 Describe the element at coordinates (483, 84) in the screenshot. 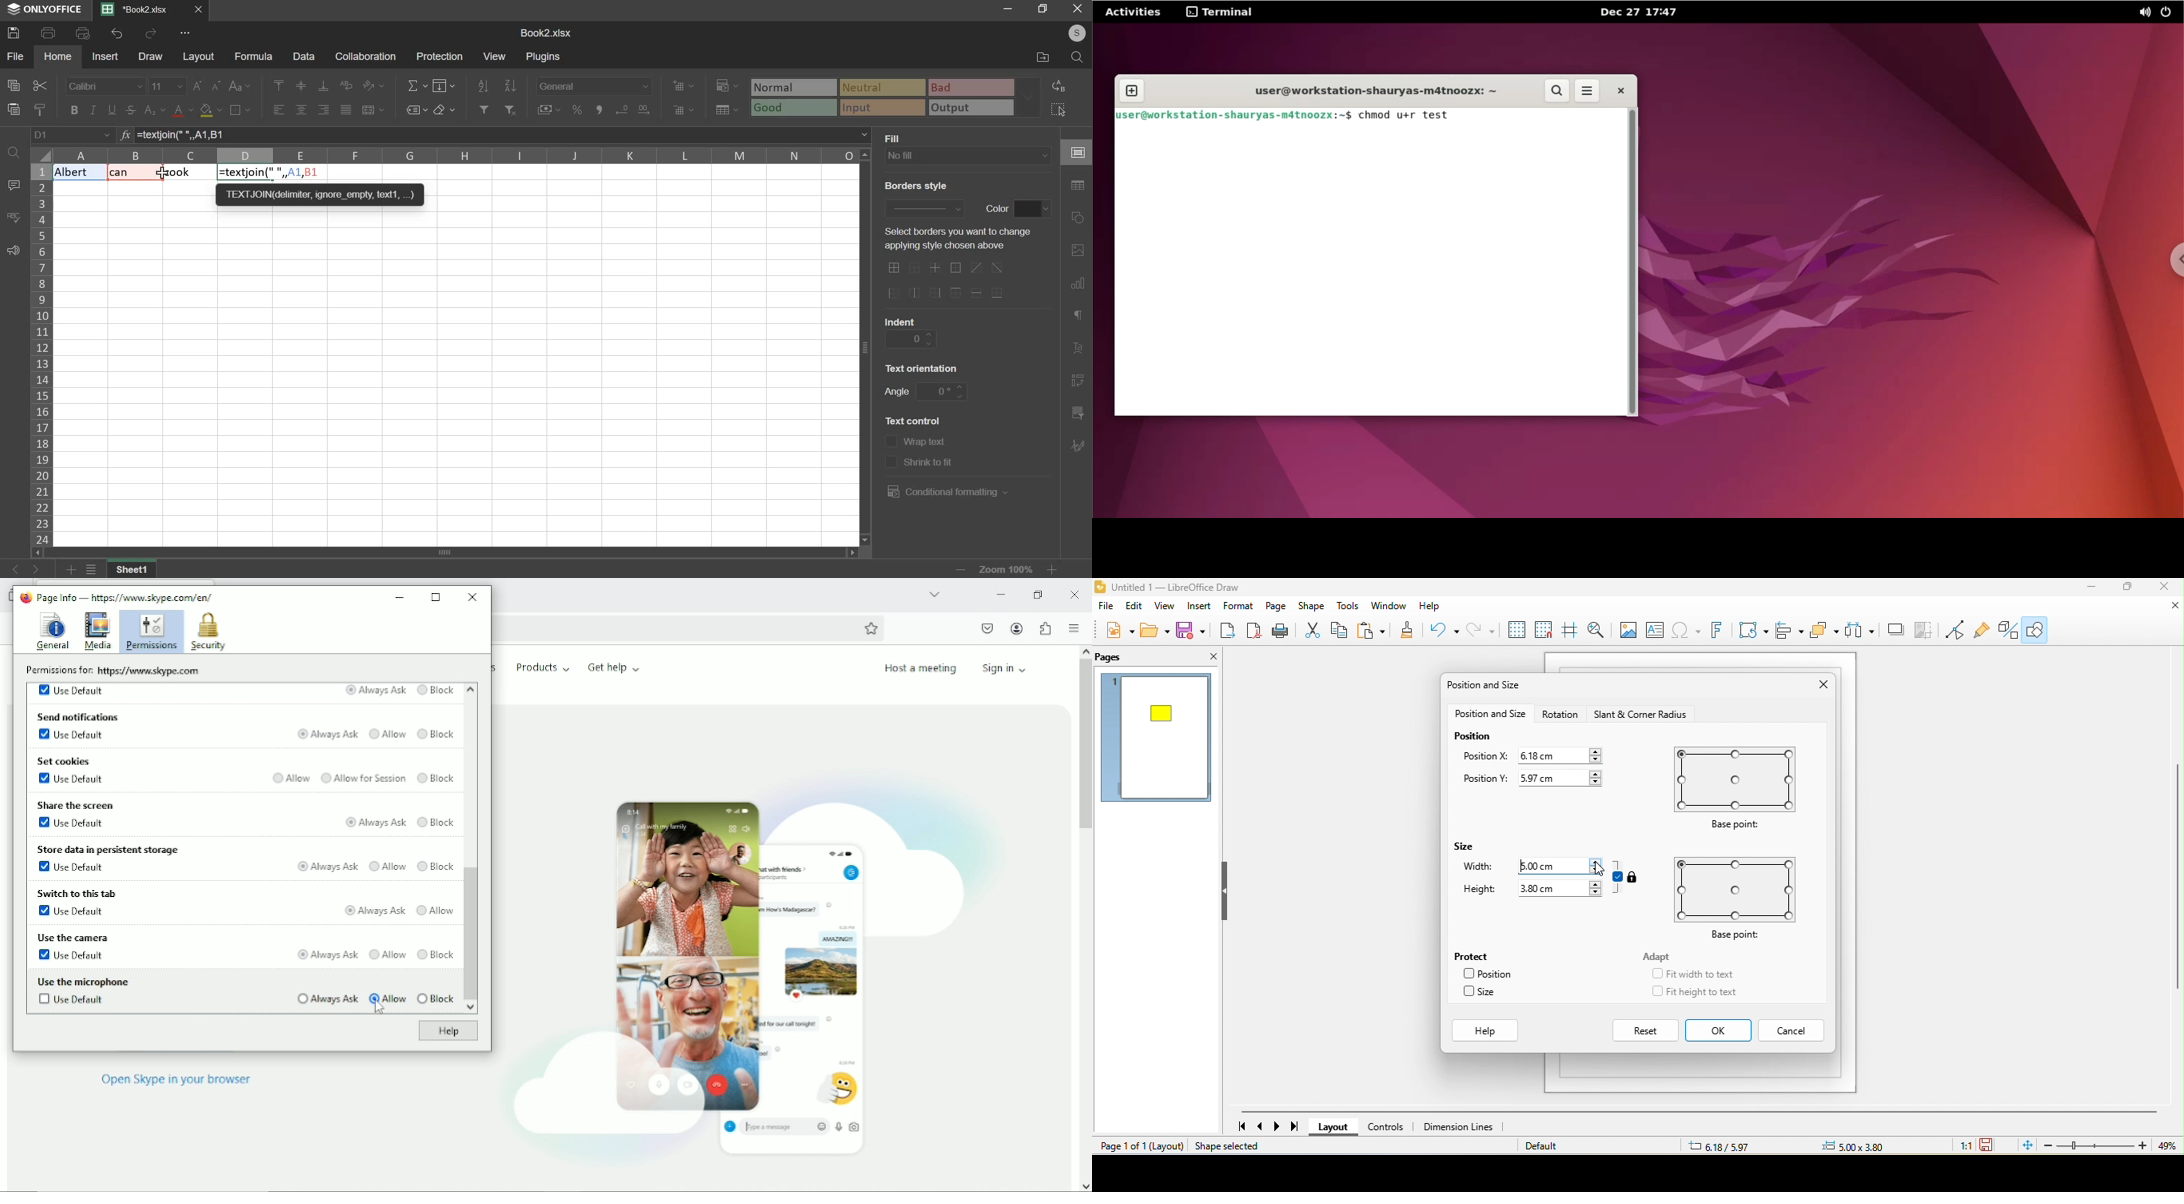

I see `sort ascending` at that location.